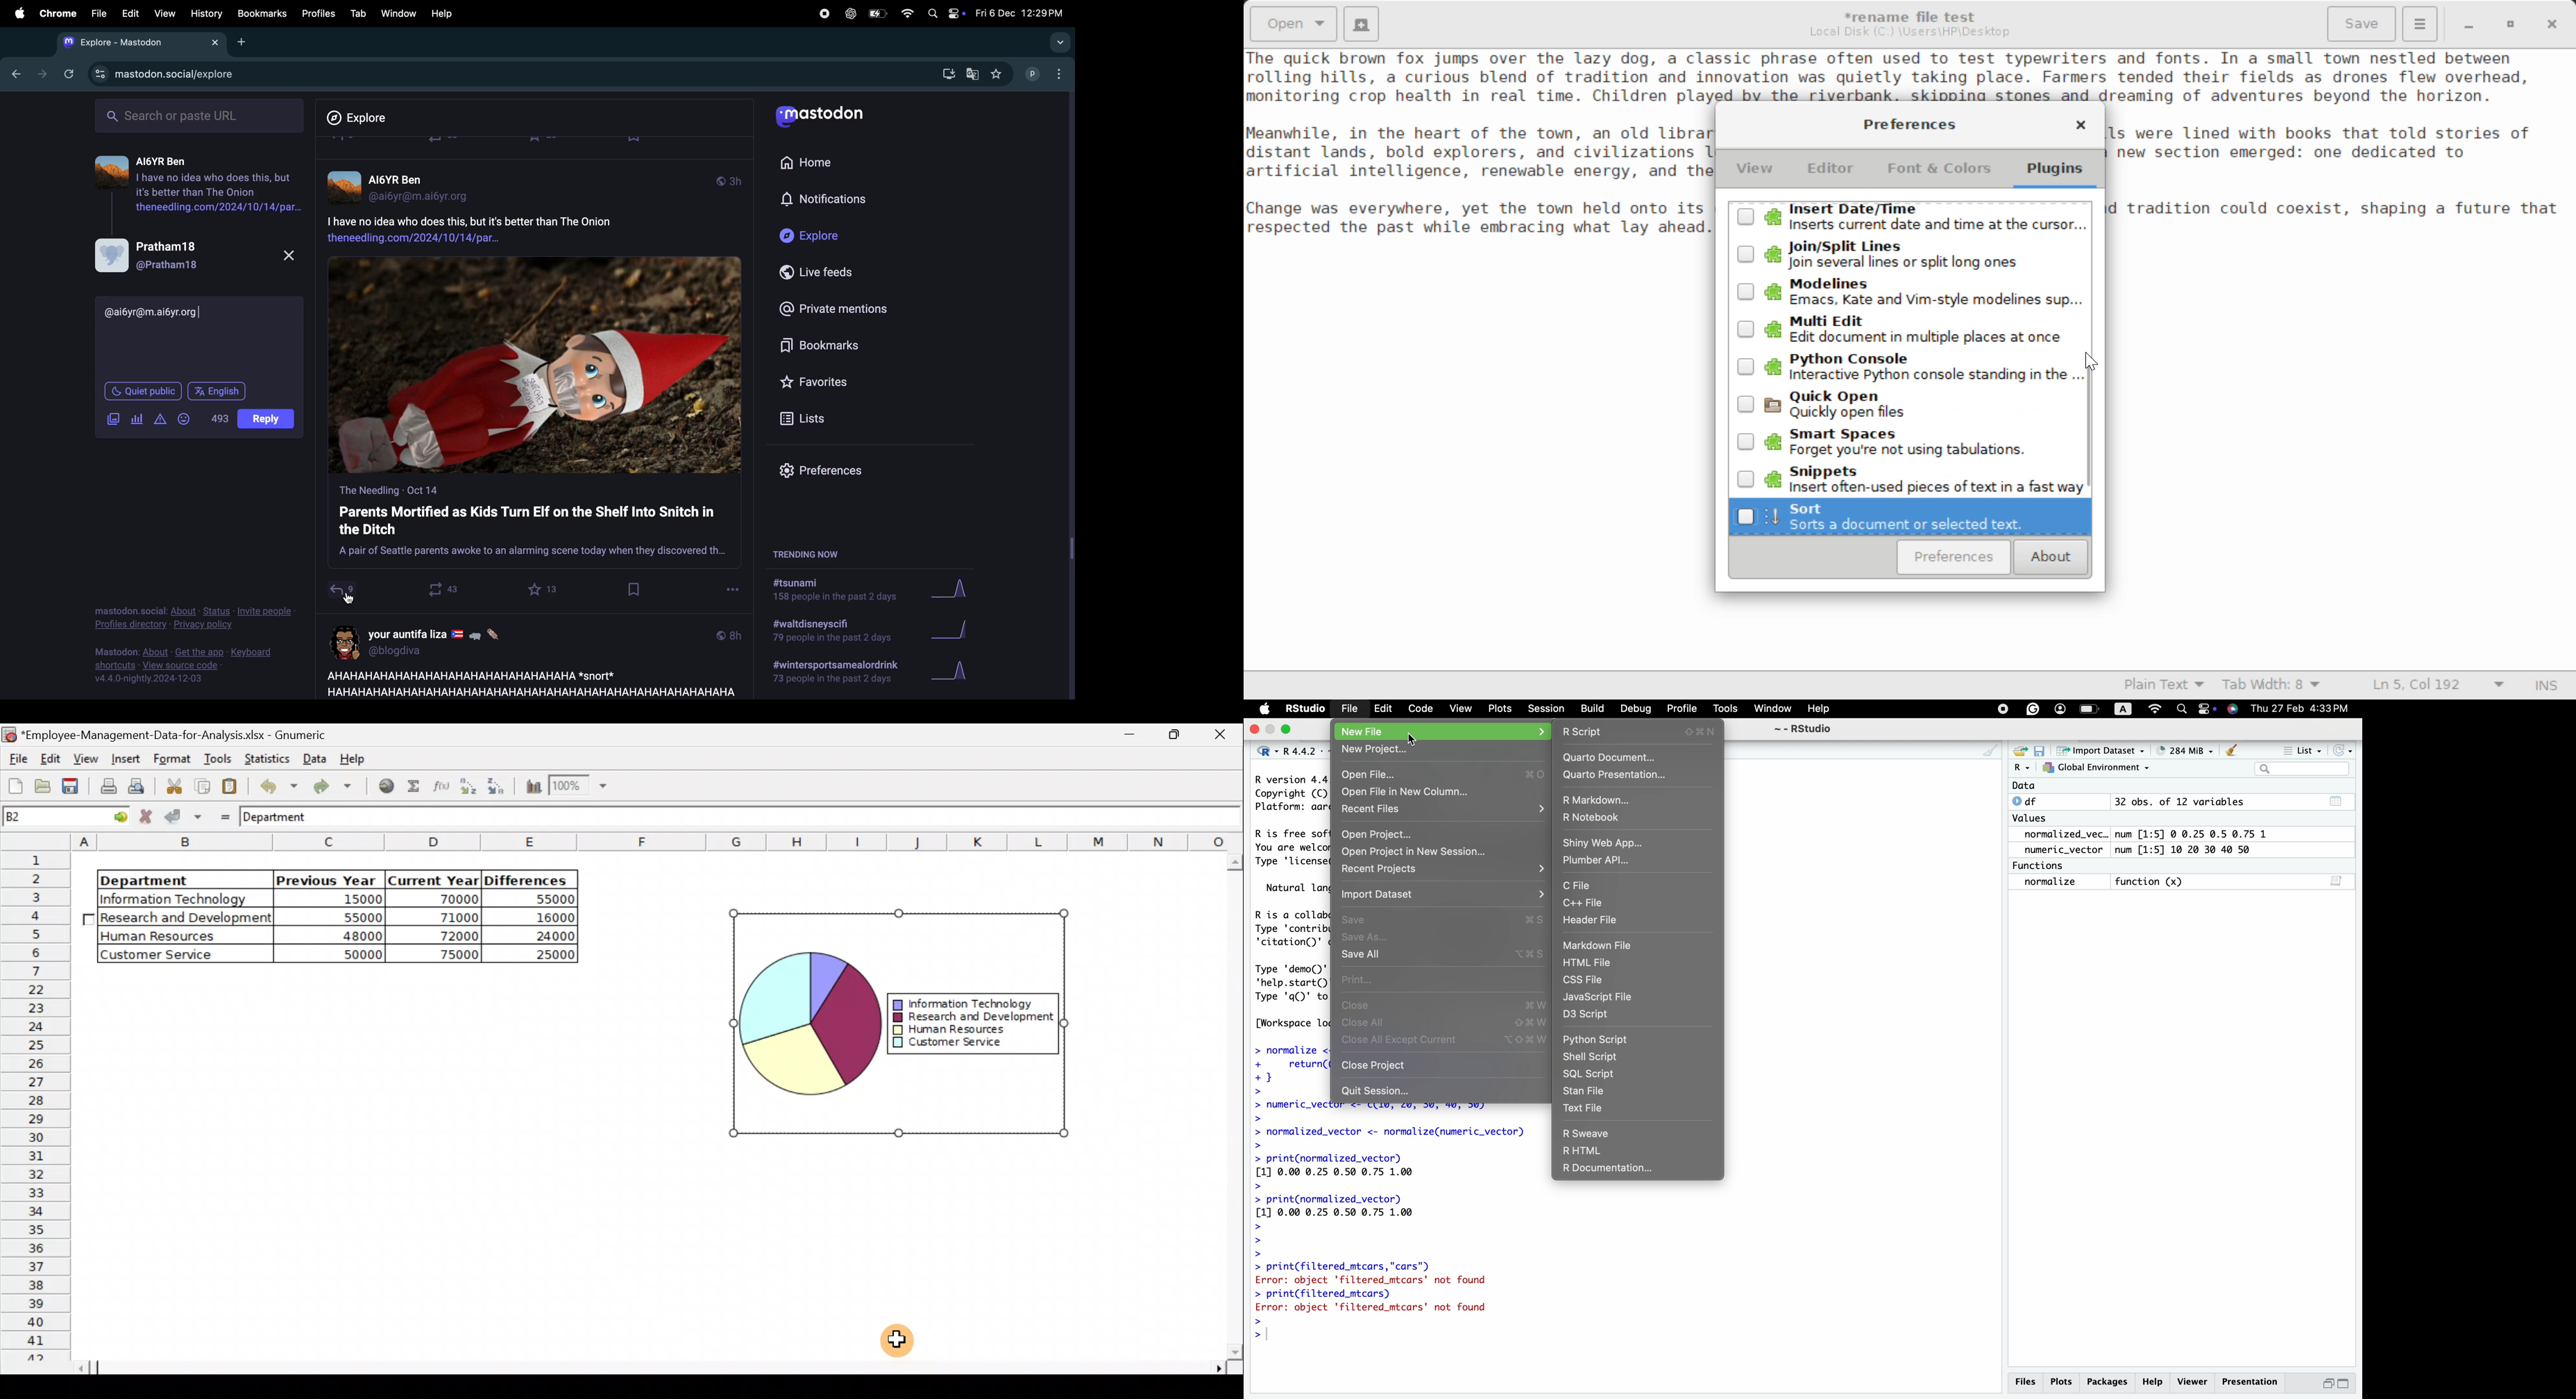 The height and width of the screenshot is (1400, 2576). Describe the element at coordinates (2096, 769) in the screenshot. I see `GLOBAL ENVIRONEMENT` at that location.